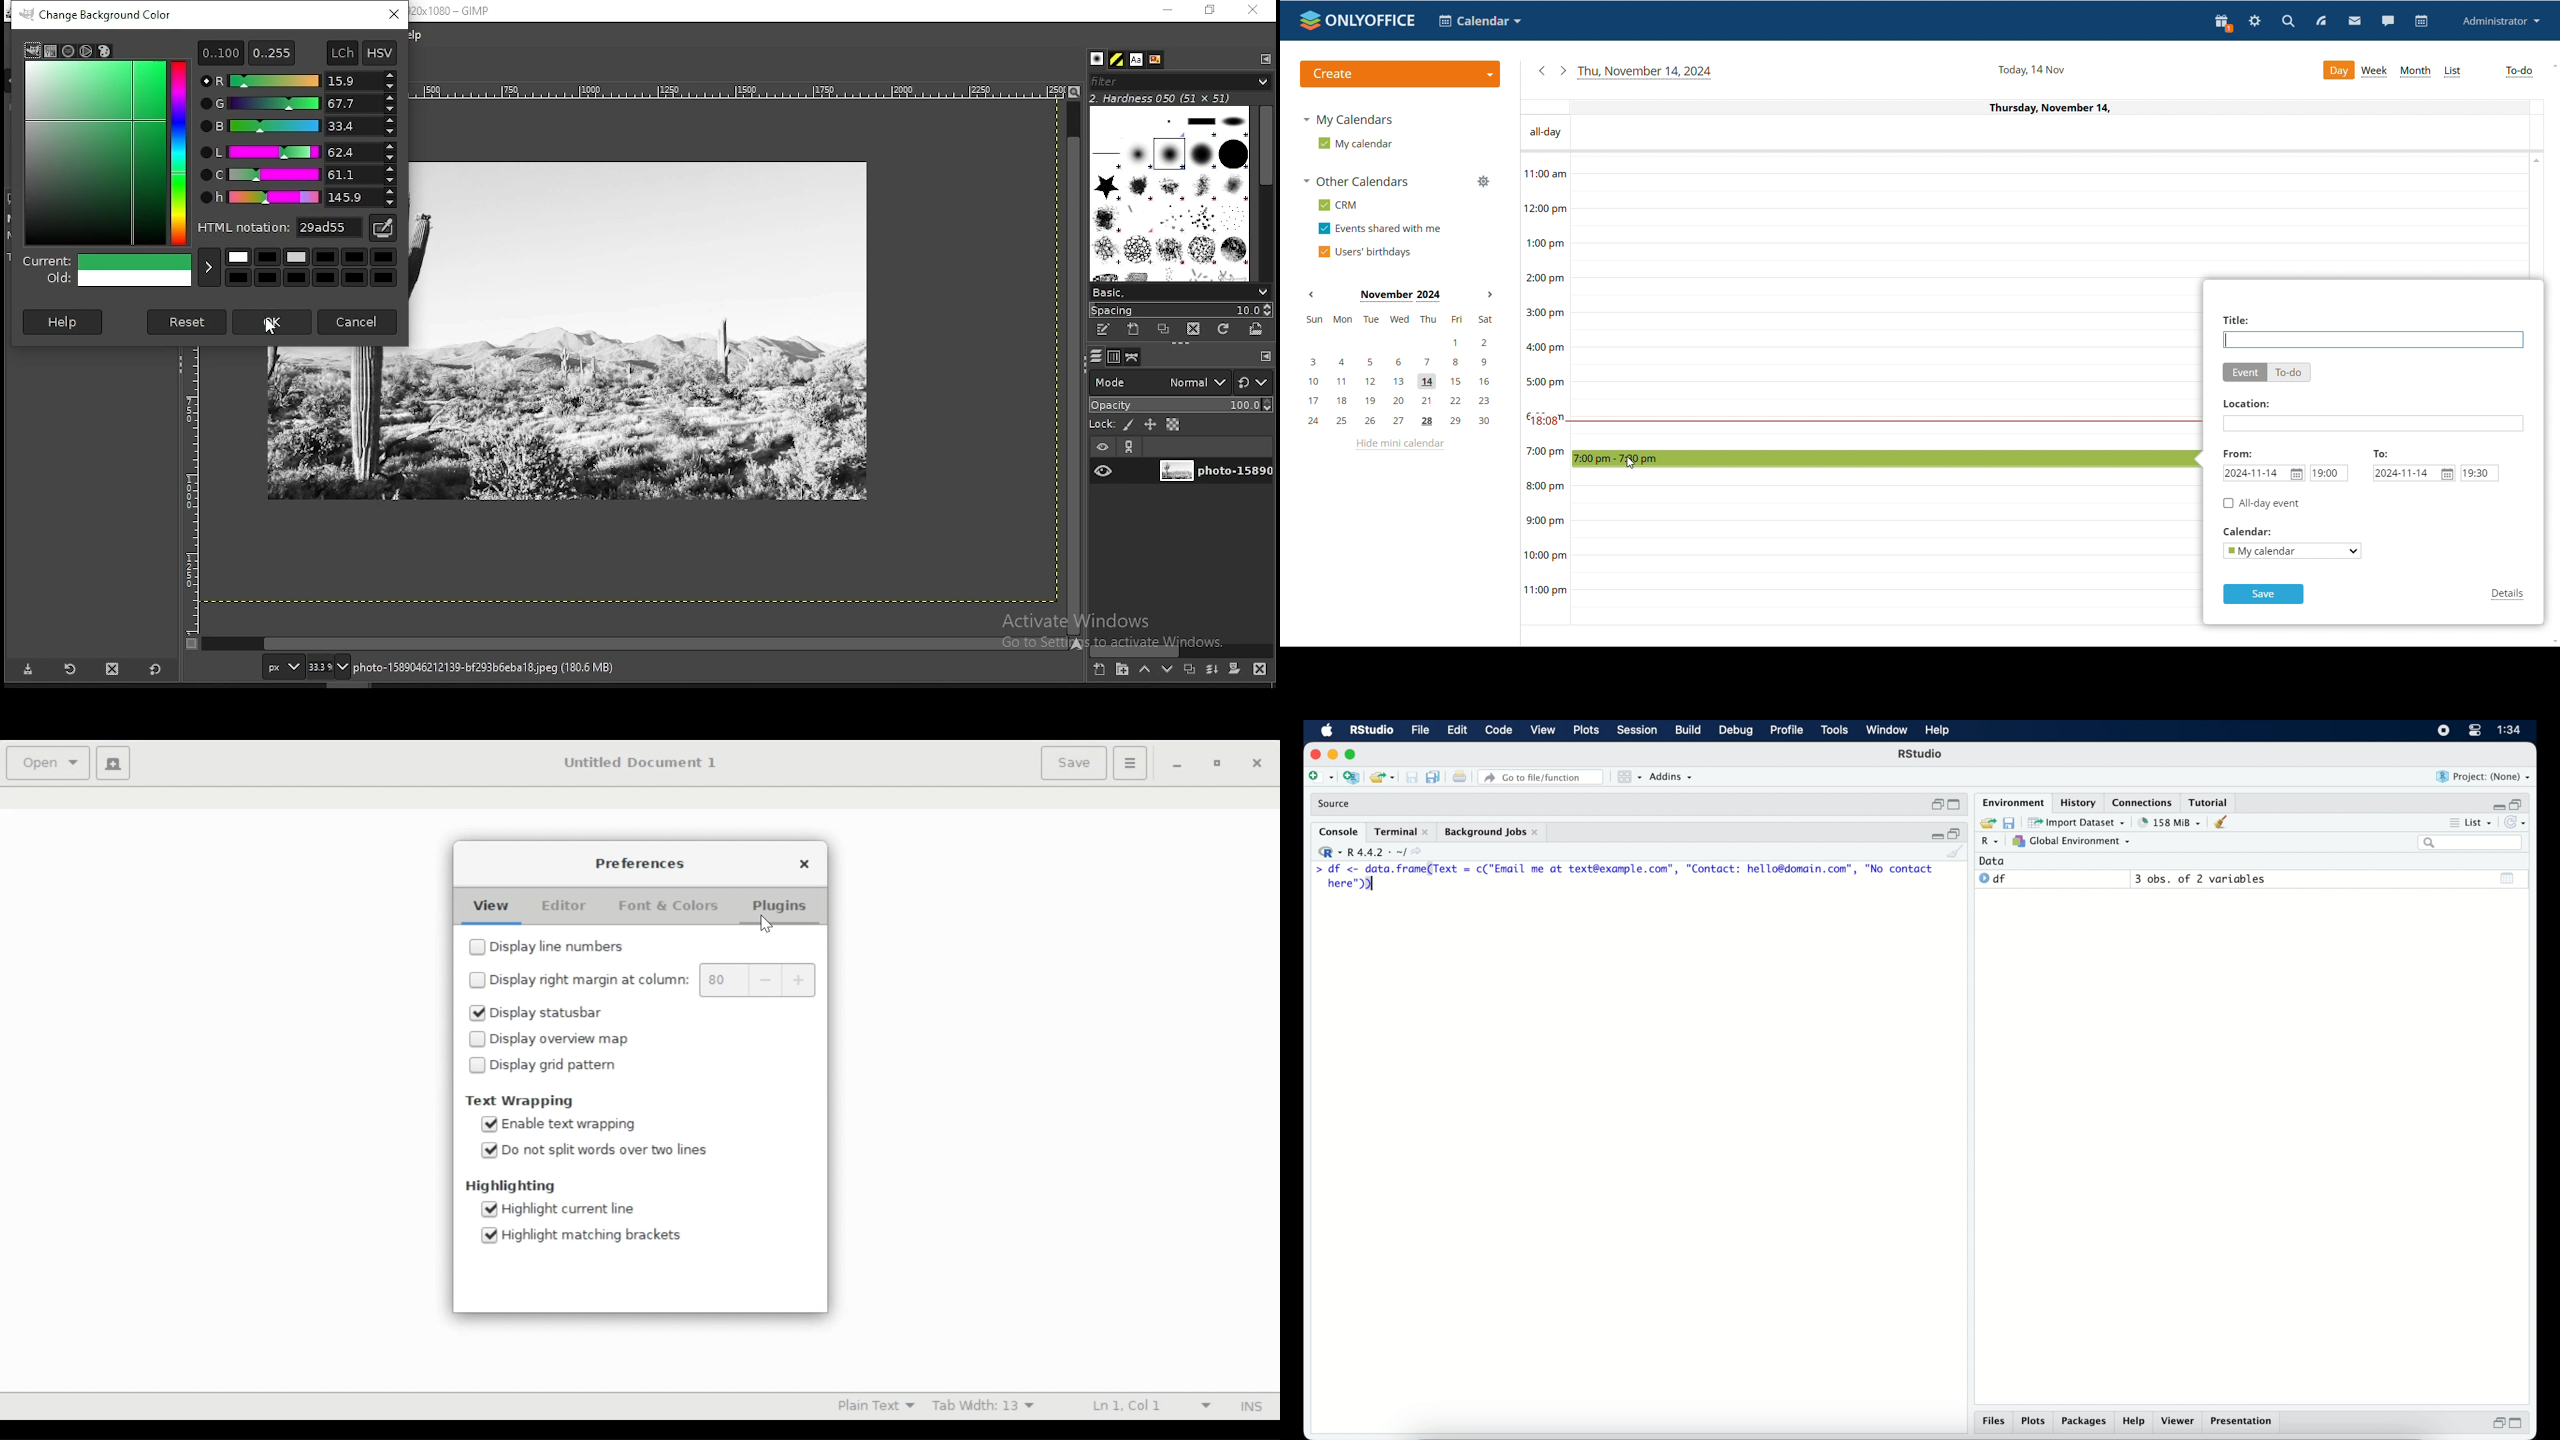 Image resolution: width=2576 pixels, height=1456 pixels. I want to click on Unselected, so click(477, 1039).